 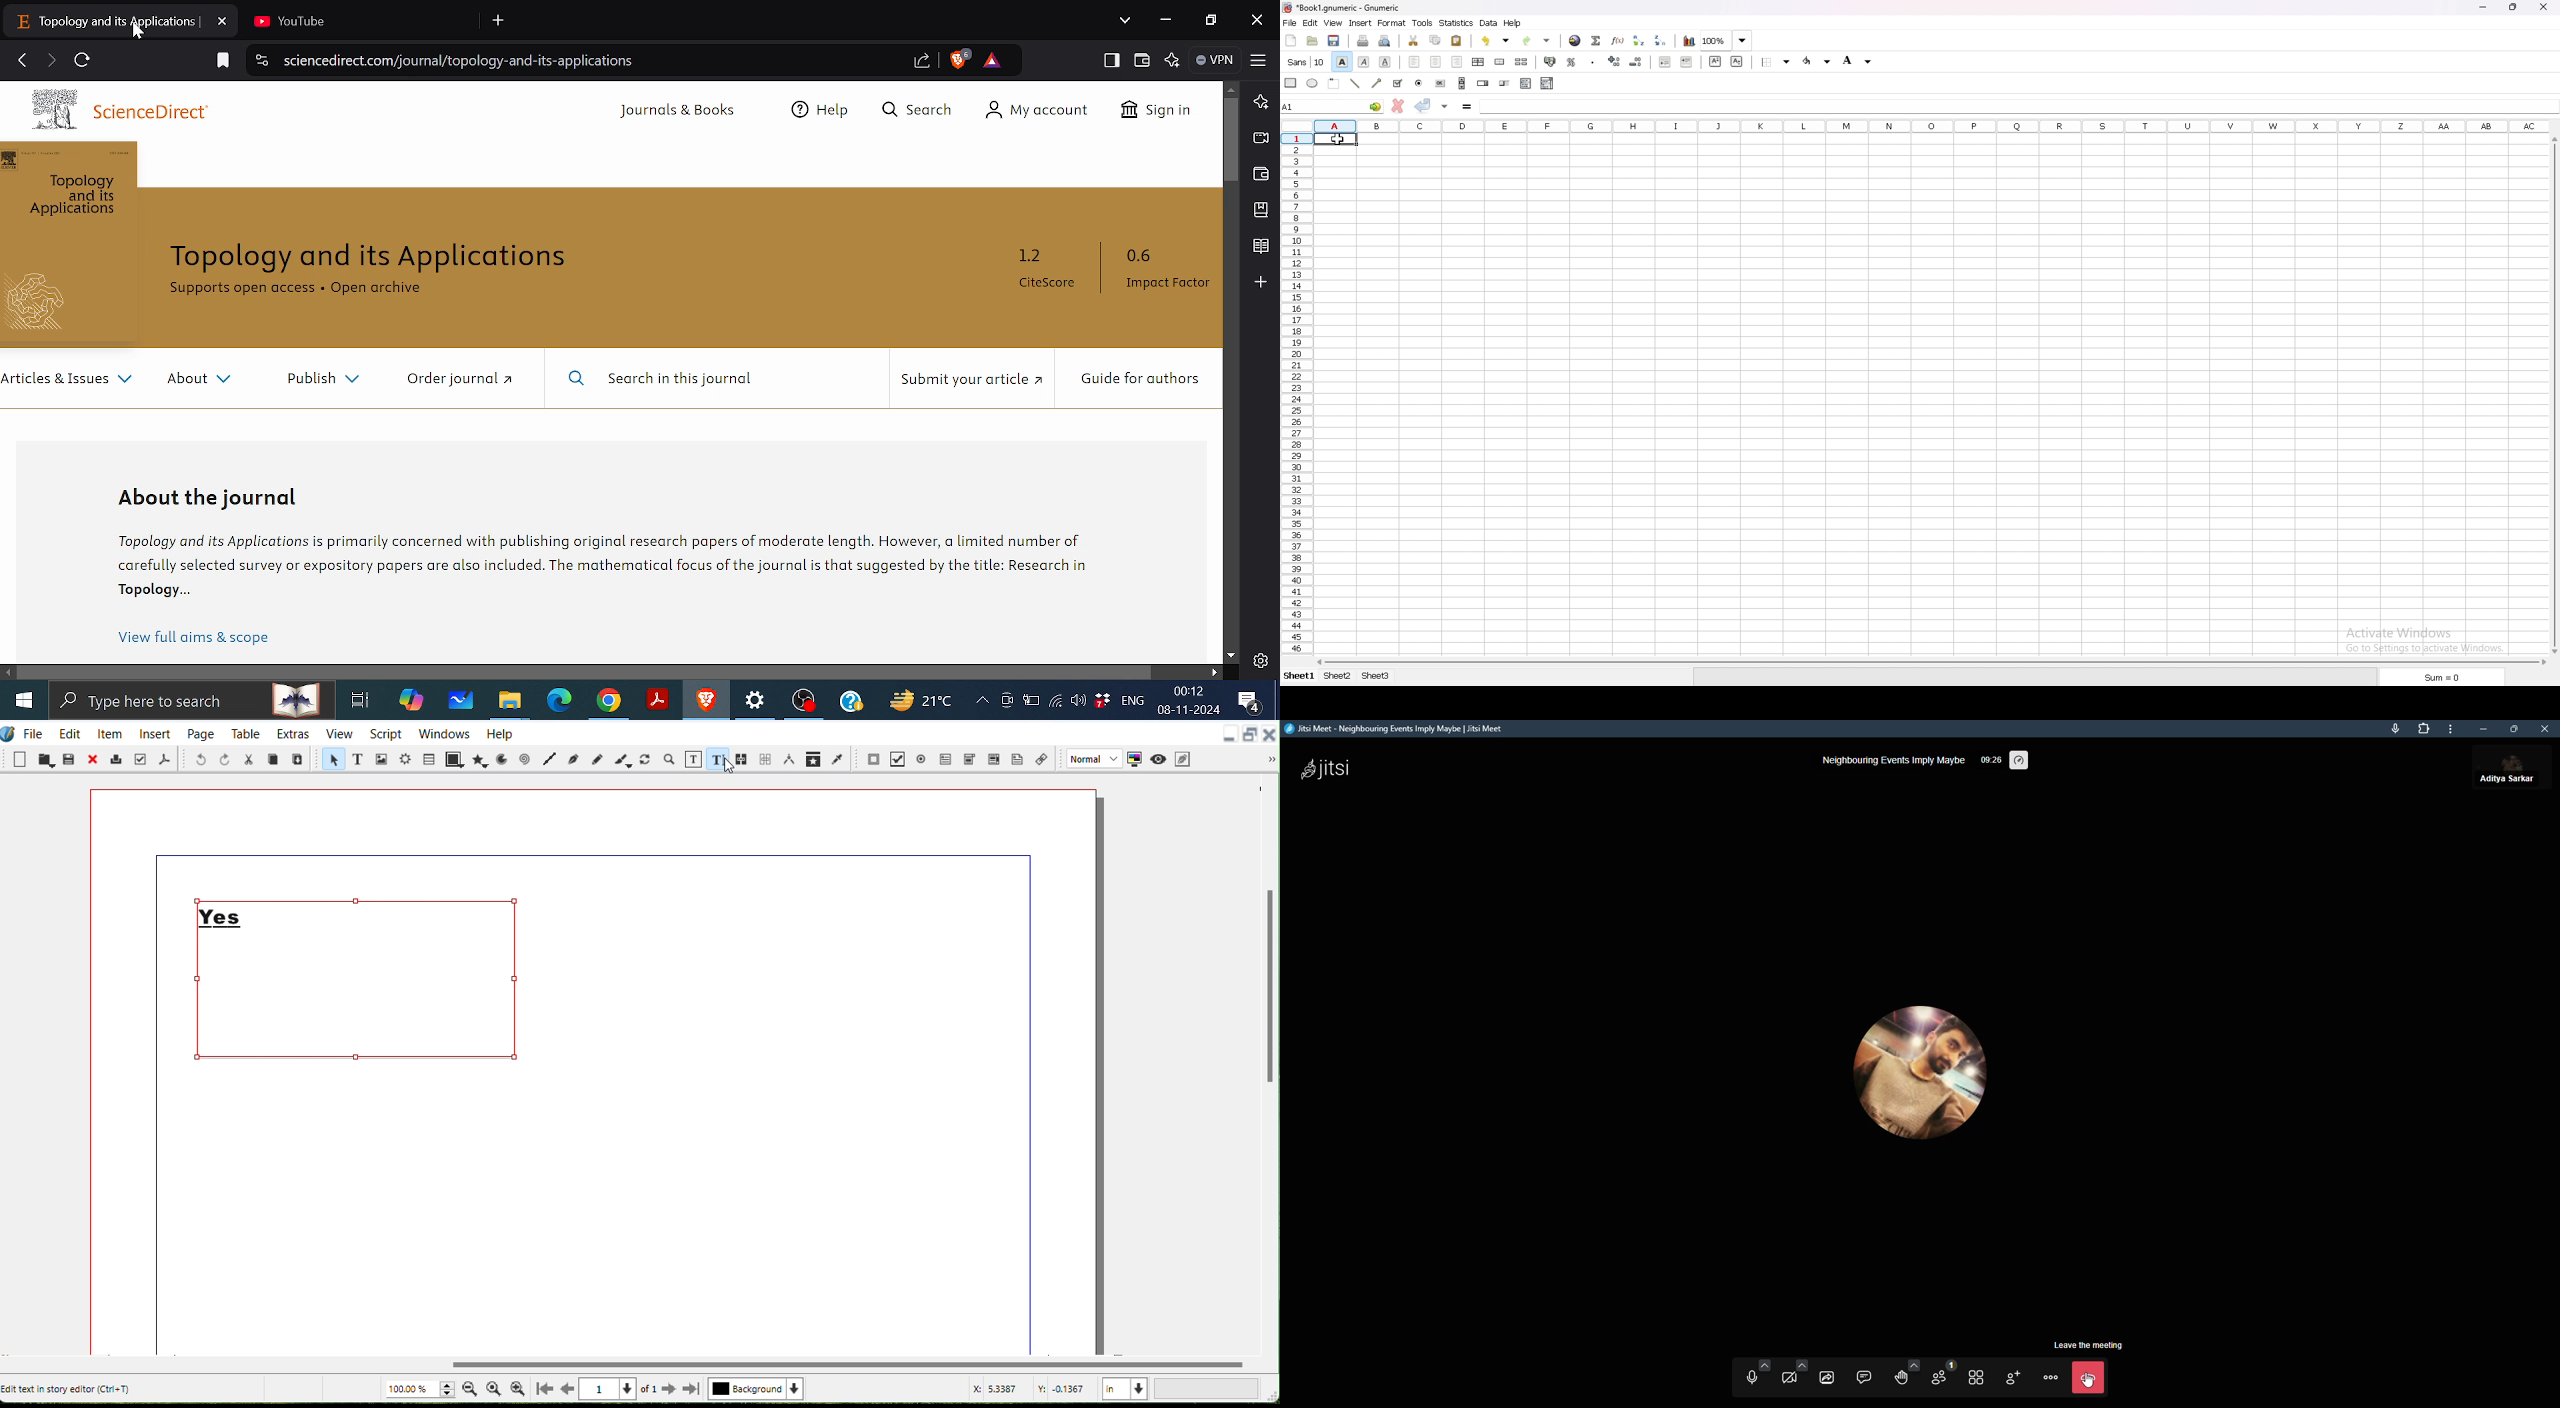 I want to click on PDF Combo box, so click(x=970, y=758).